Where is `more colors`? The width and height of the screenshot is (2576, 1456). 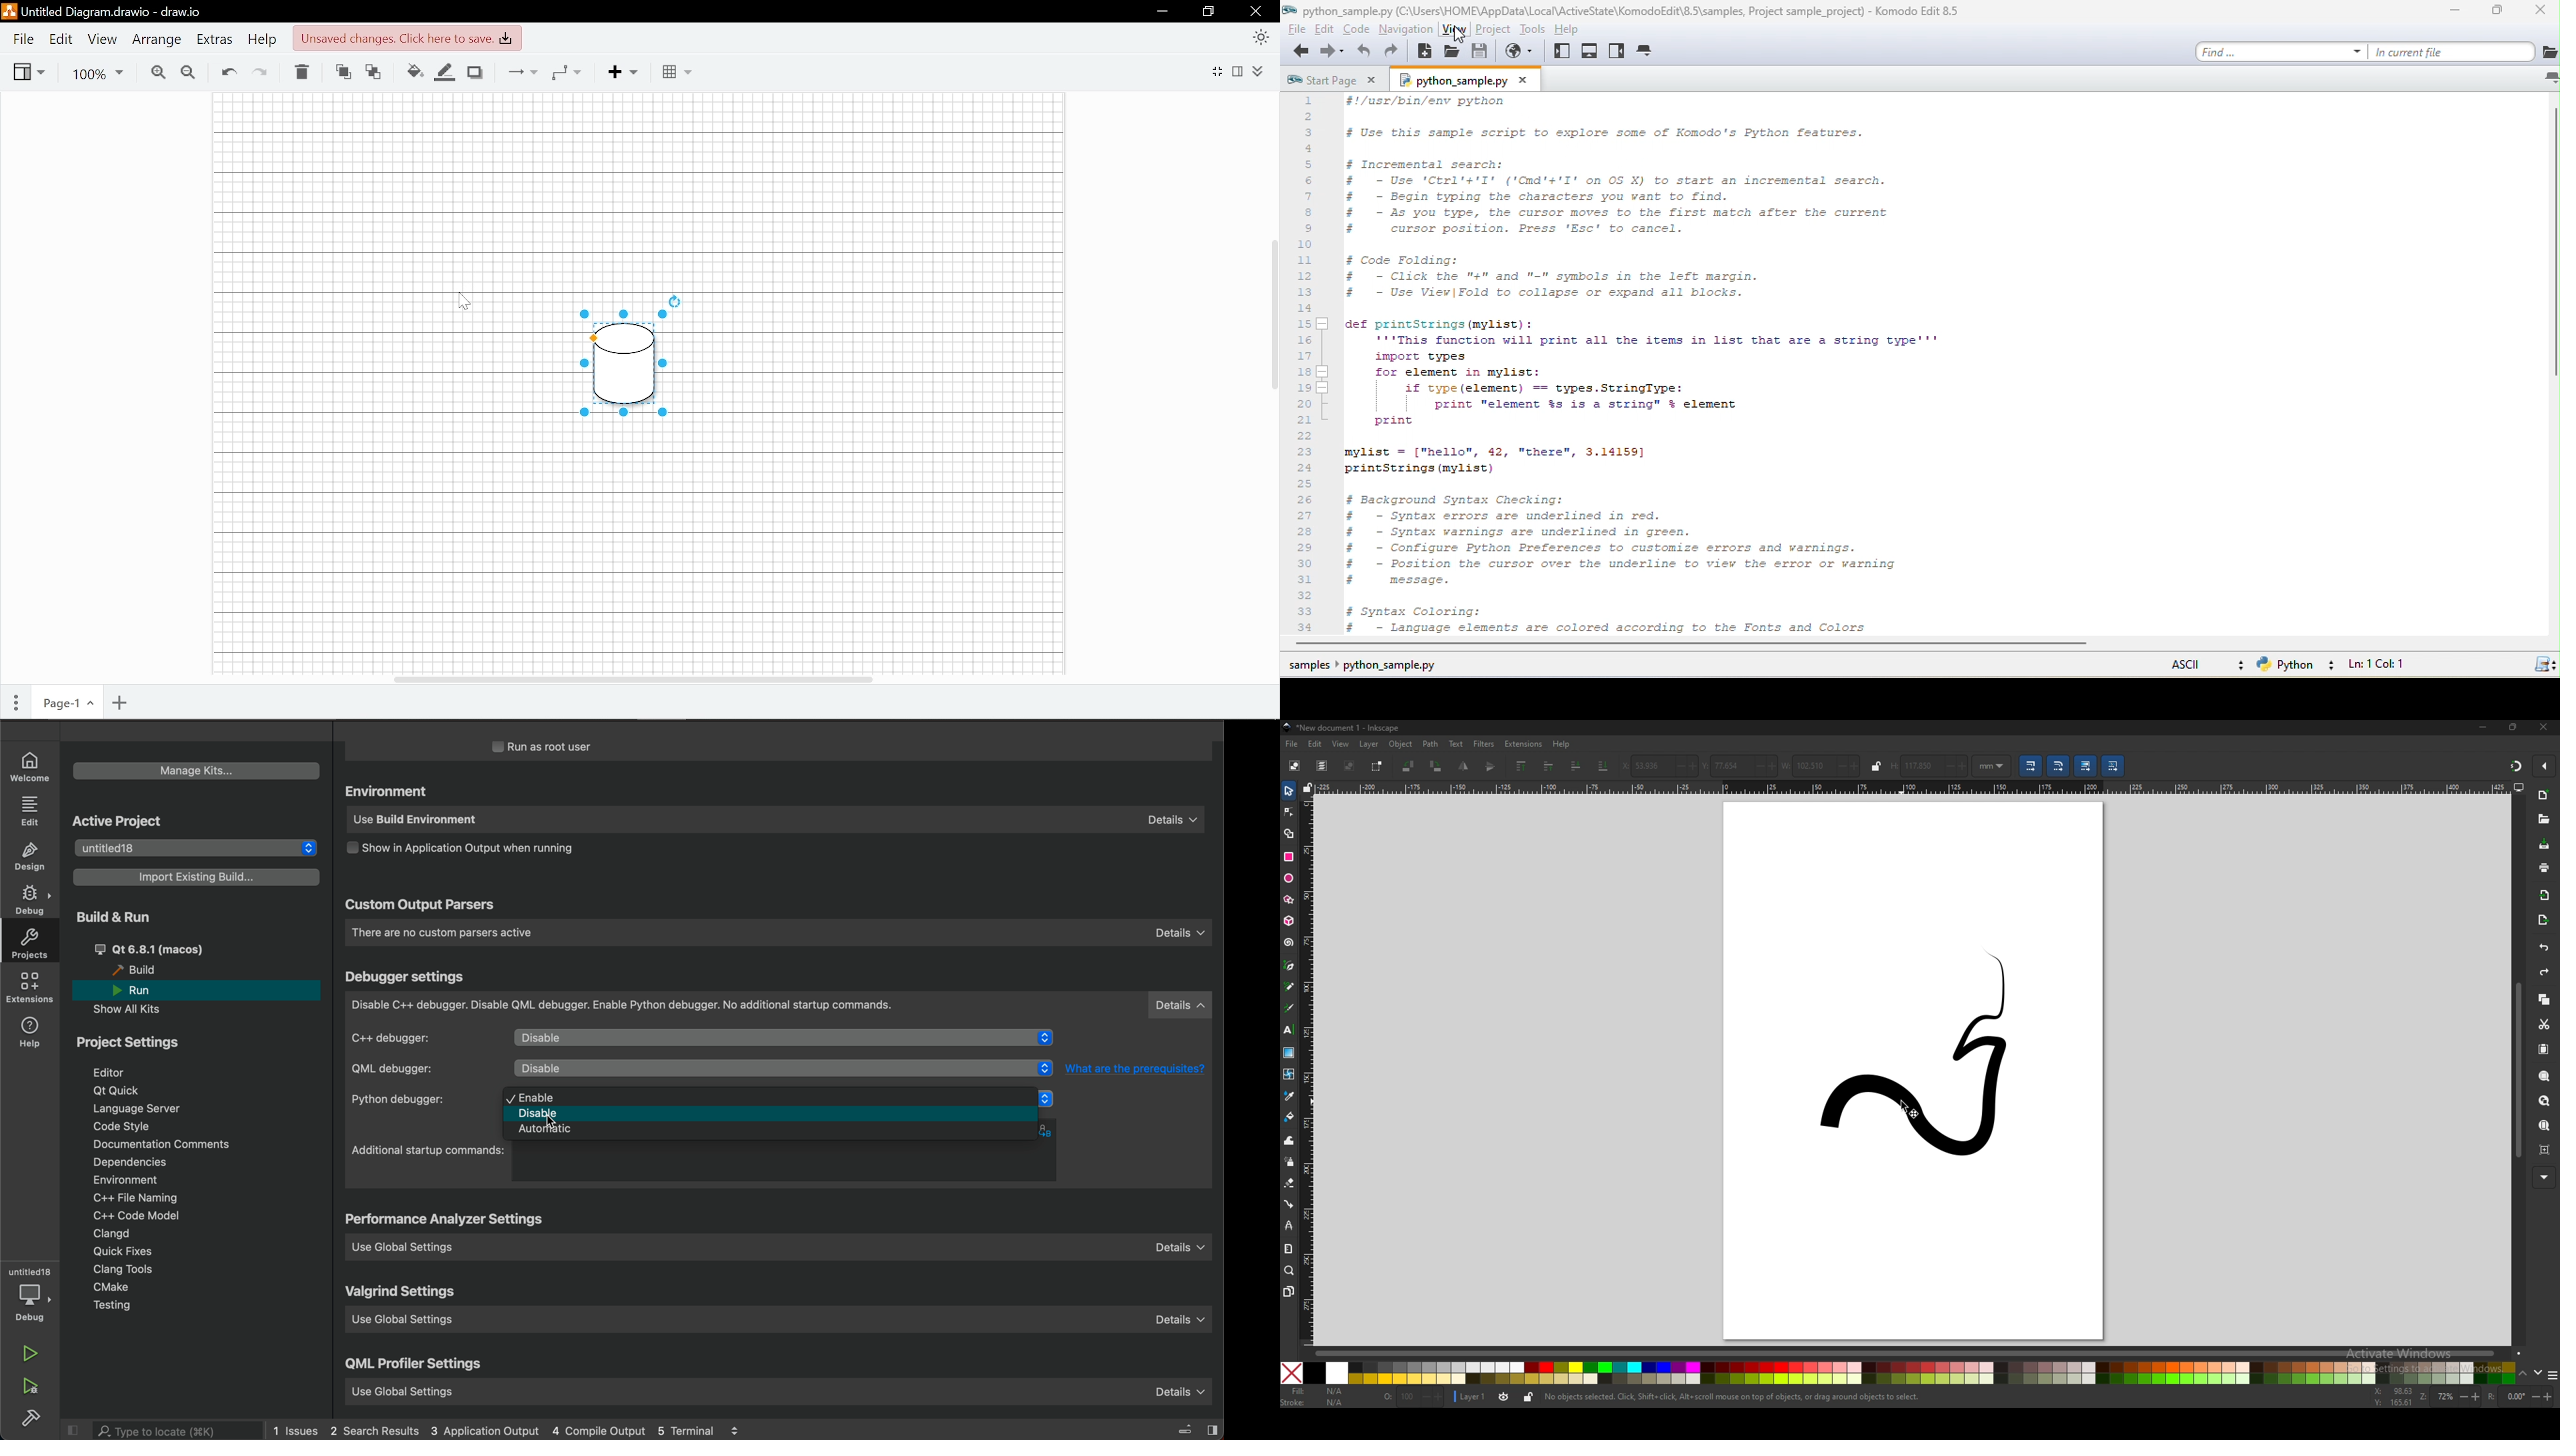
more colors is located at coordinates (2552, 1375).